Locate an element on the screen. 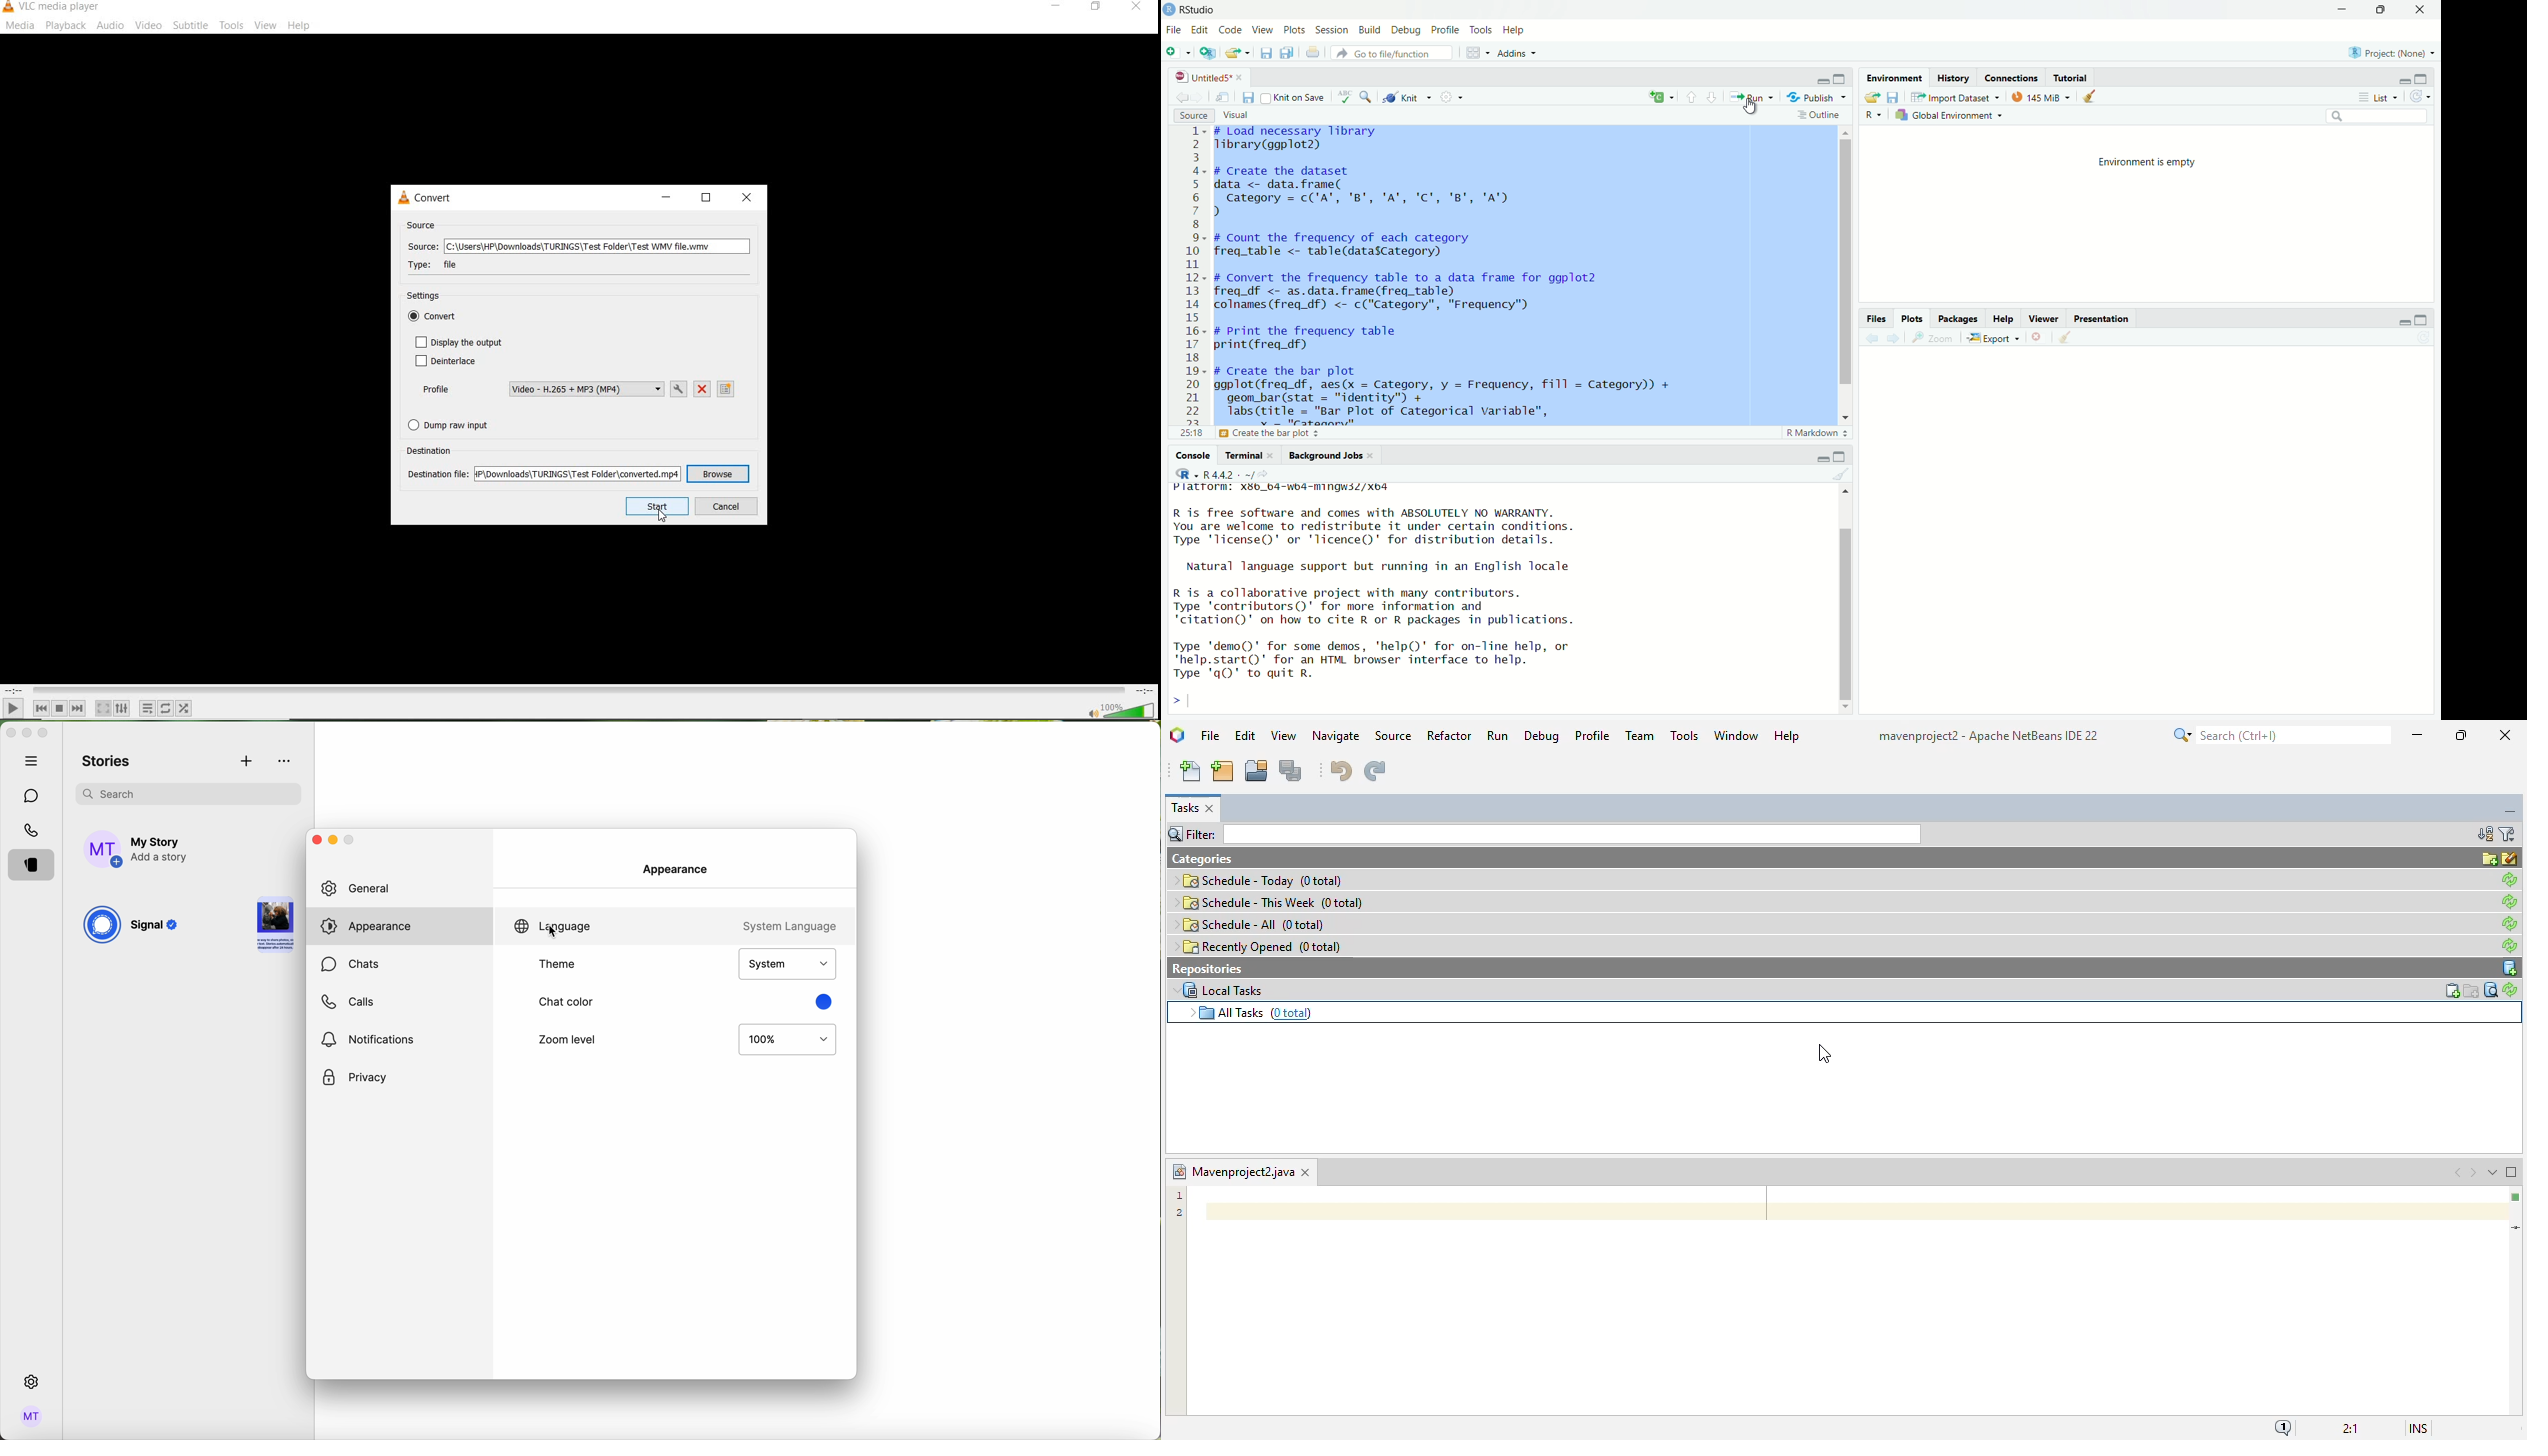  blue is located at coordinates (822, 1001).